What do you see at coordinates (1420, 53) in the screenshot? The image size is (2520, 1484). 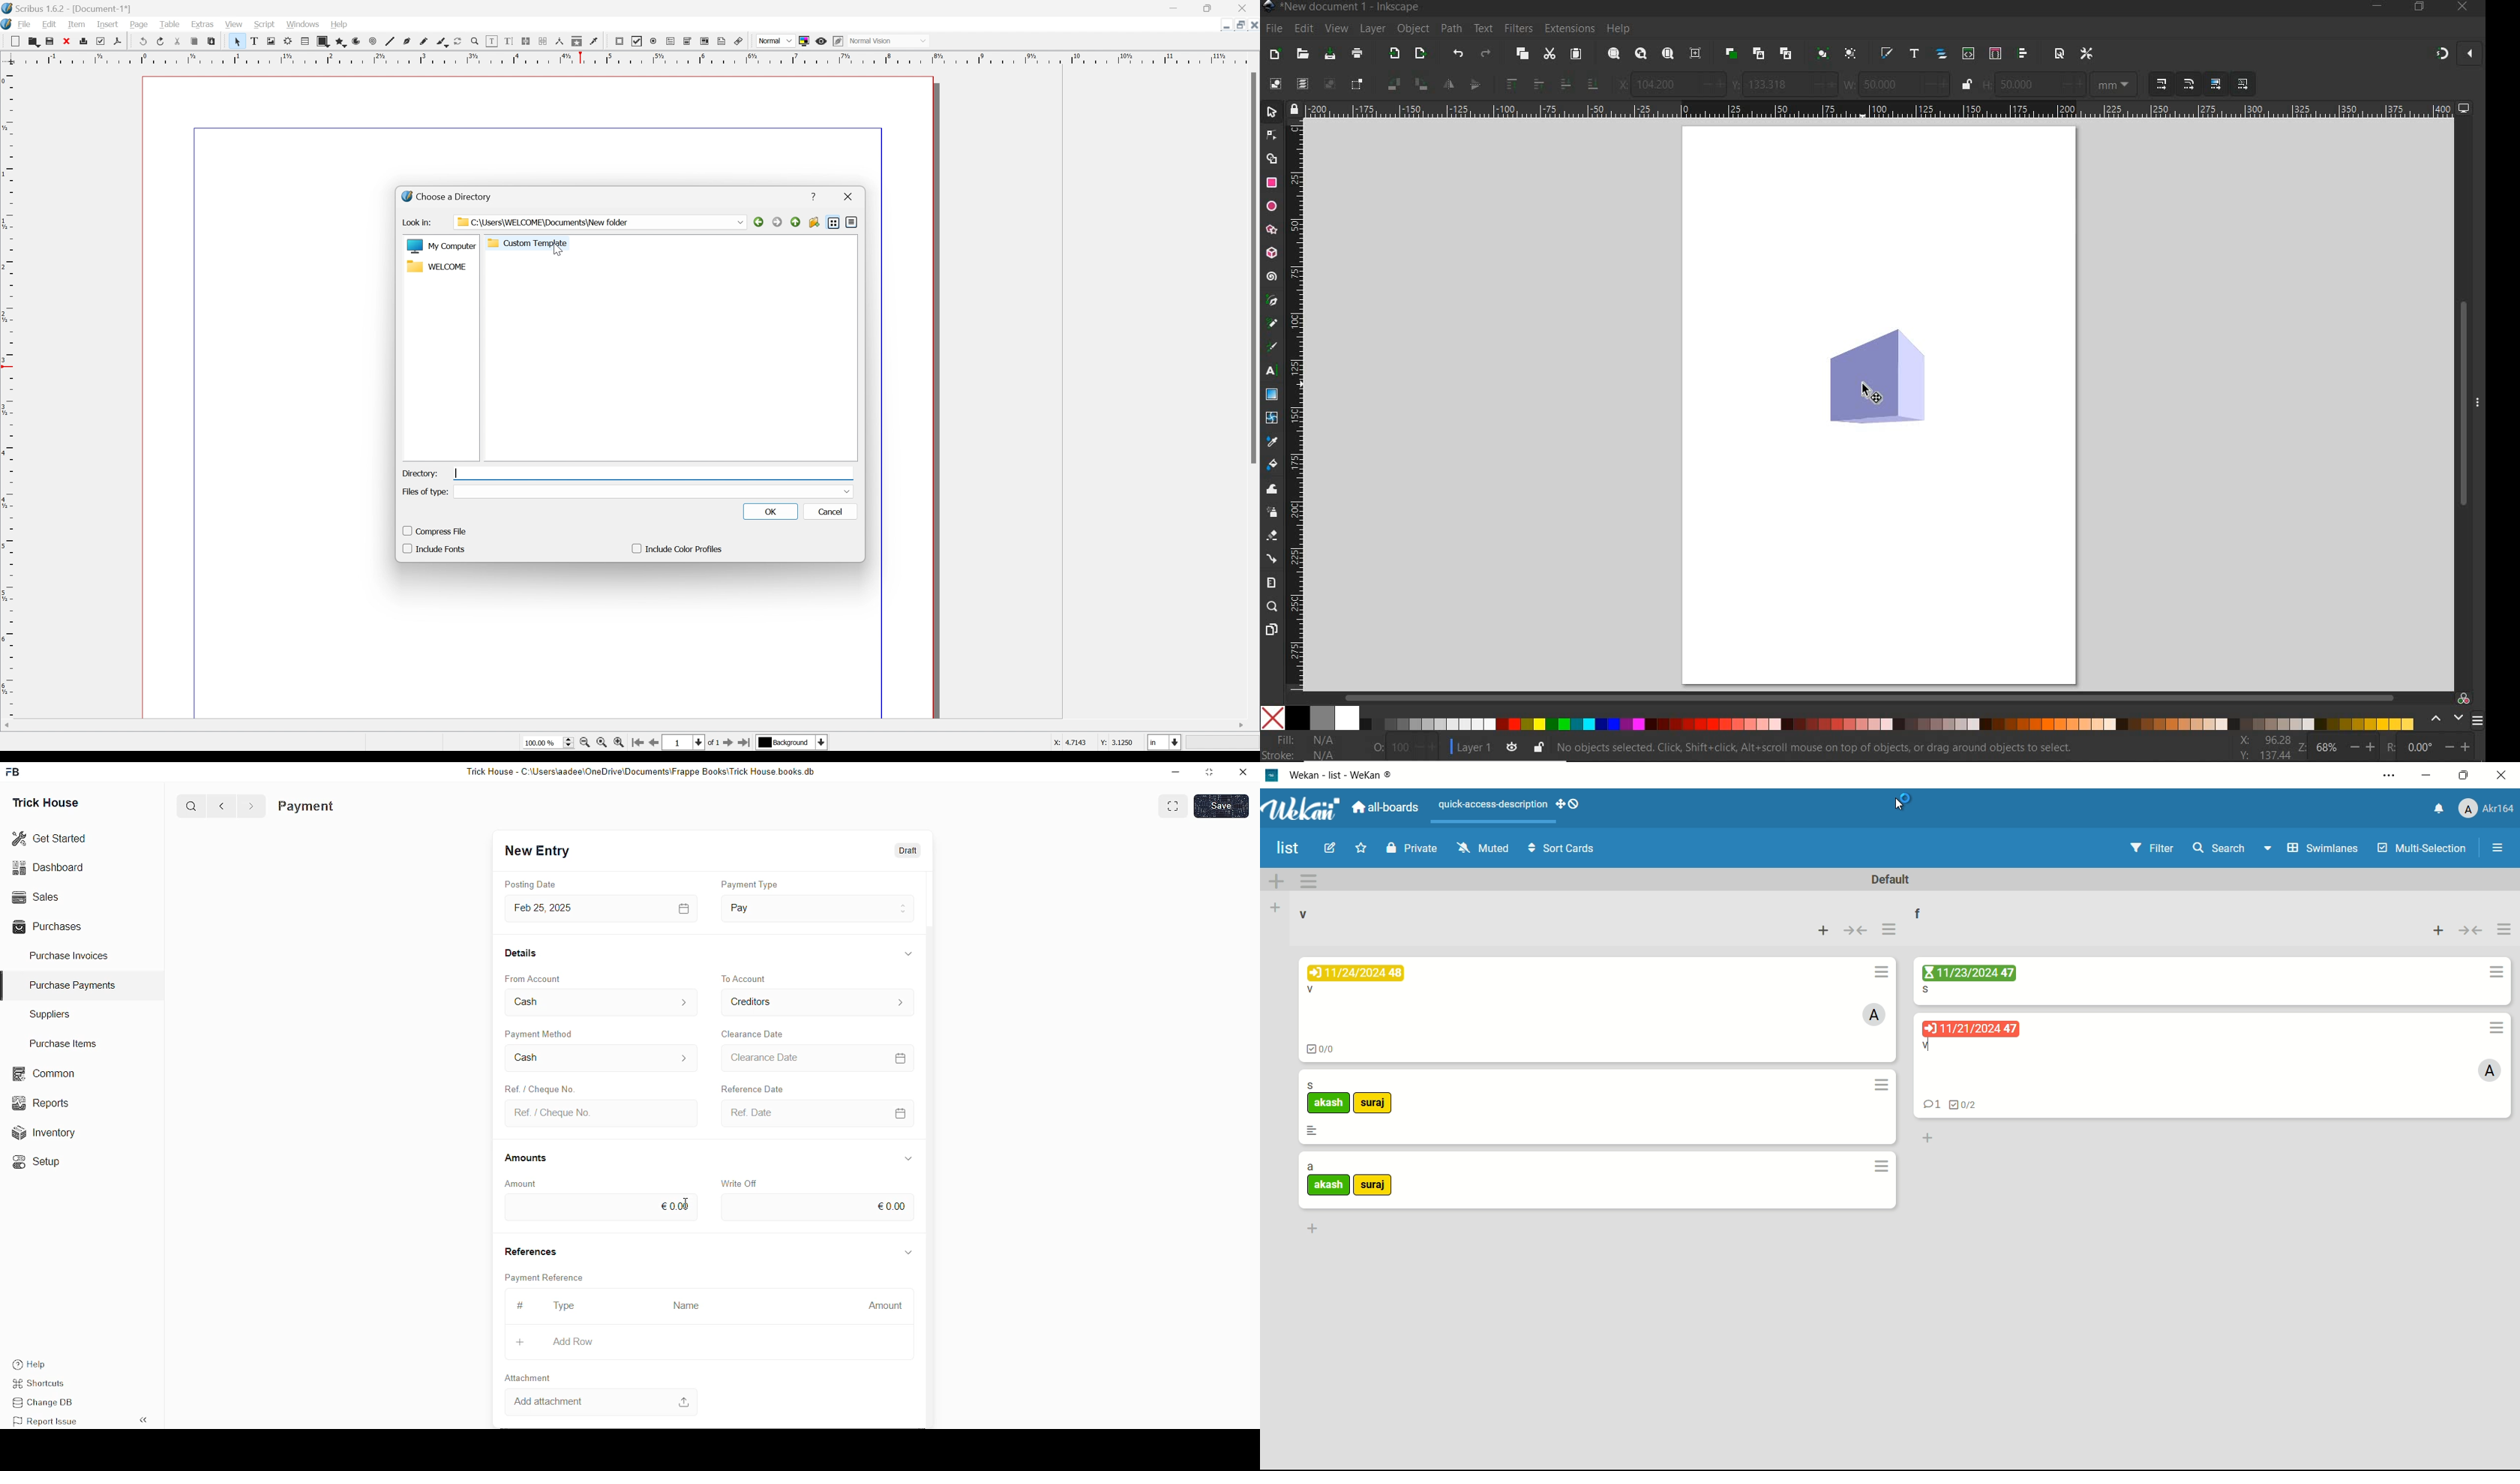 I see `open export` at bounding box center [1420, 53].